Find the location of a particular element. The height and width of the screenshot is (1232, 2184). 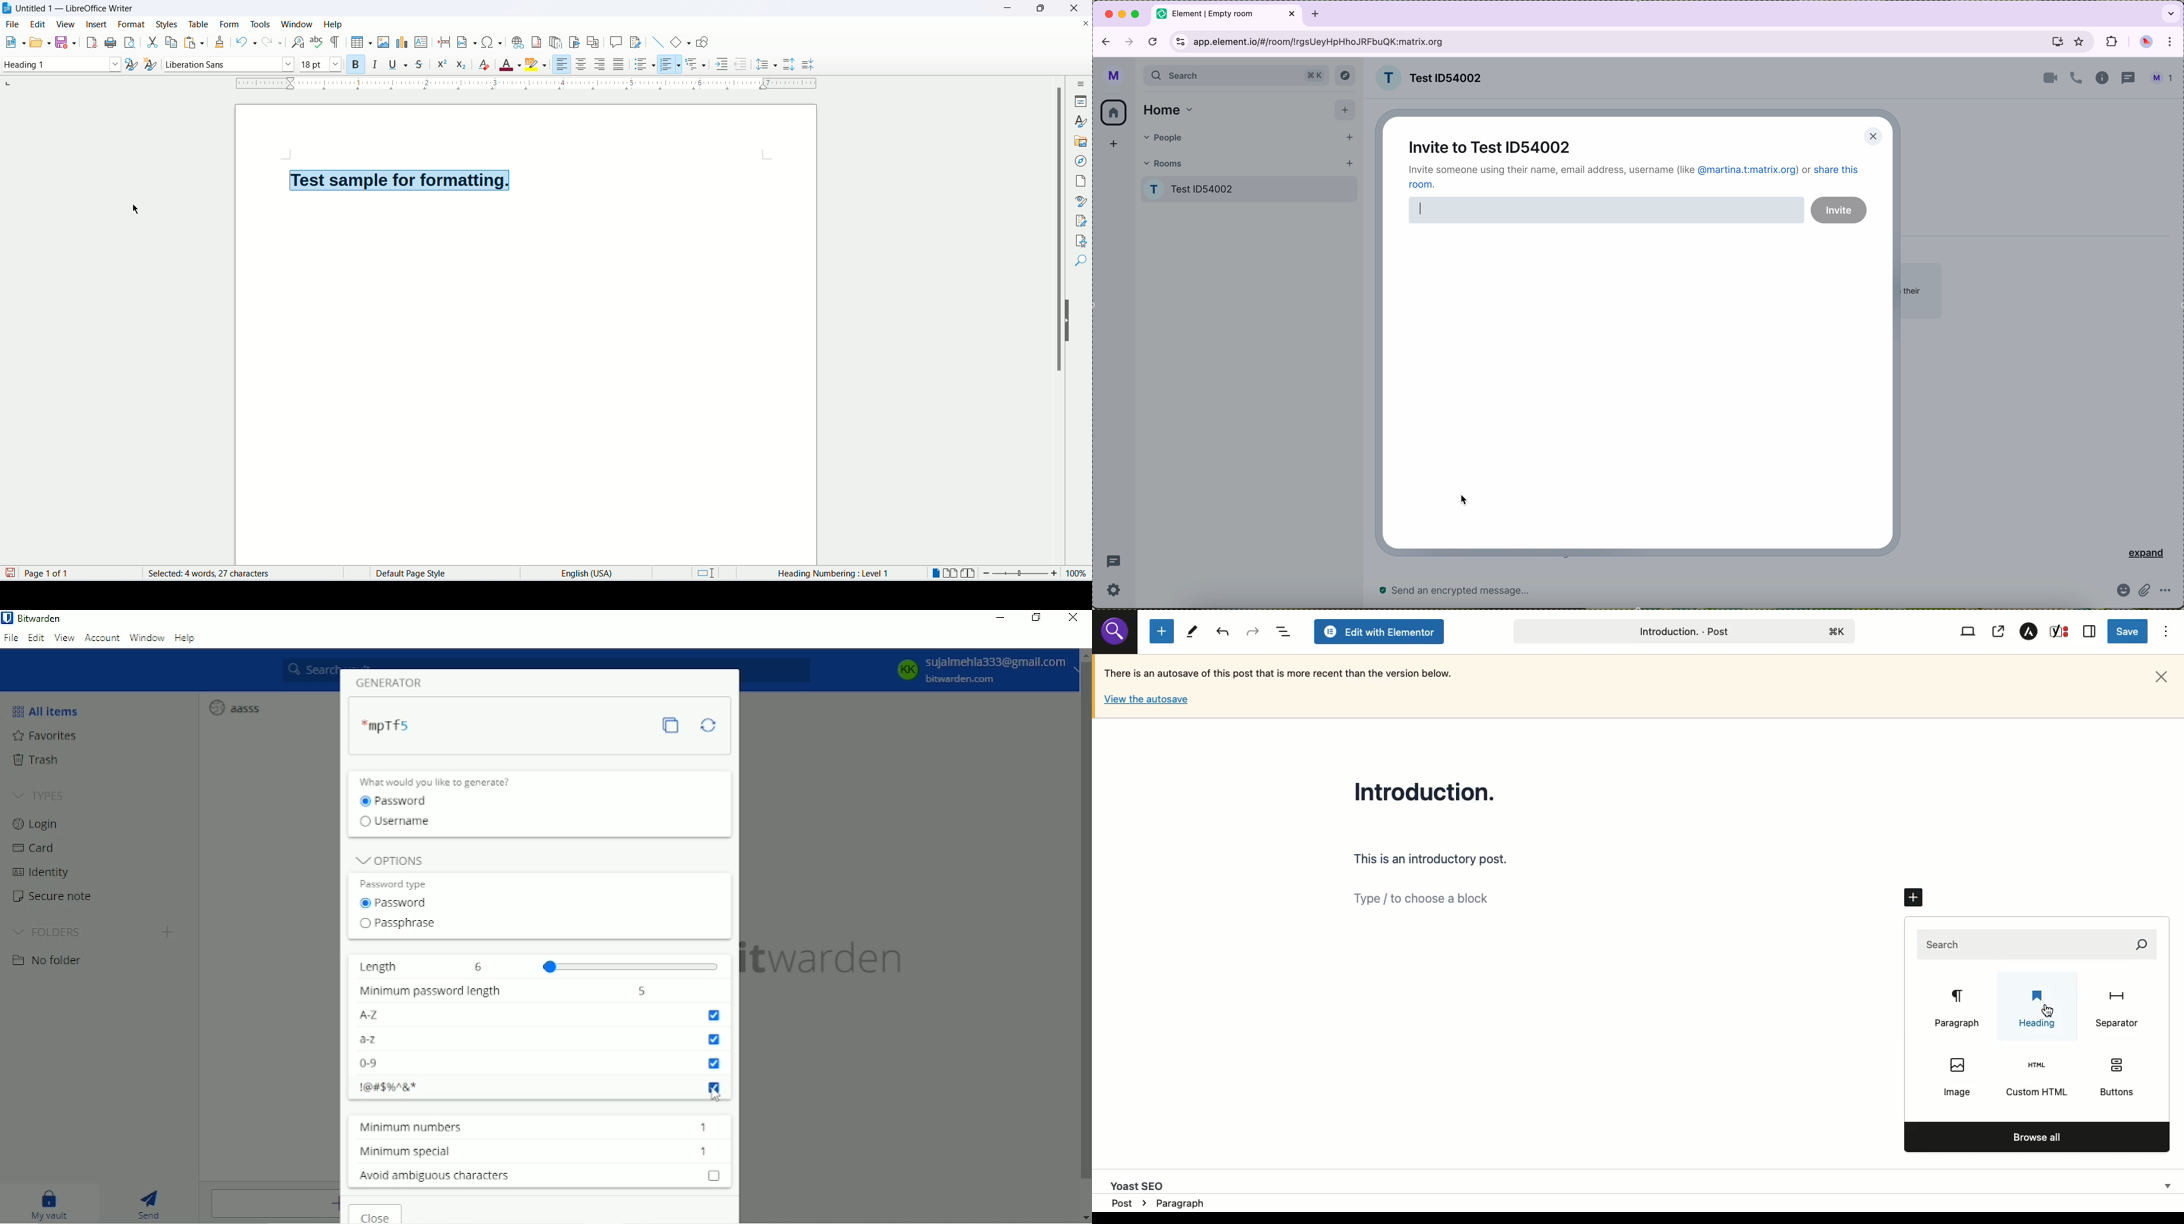

video call is located at coordinates (2048, 77).